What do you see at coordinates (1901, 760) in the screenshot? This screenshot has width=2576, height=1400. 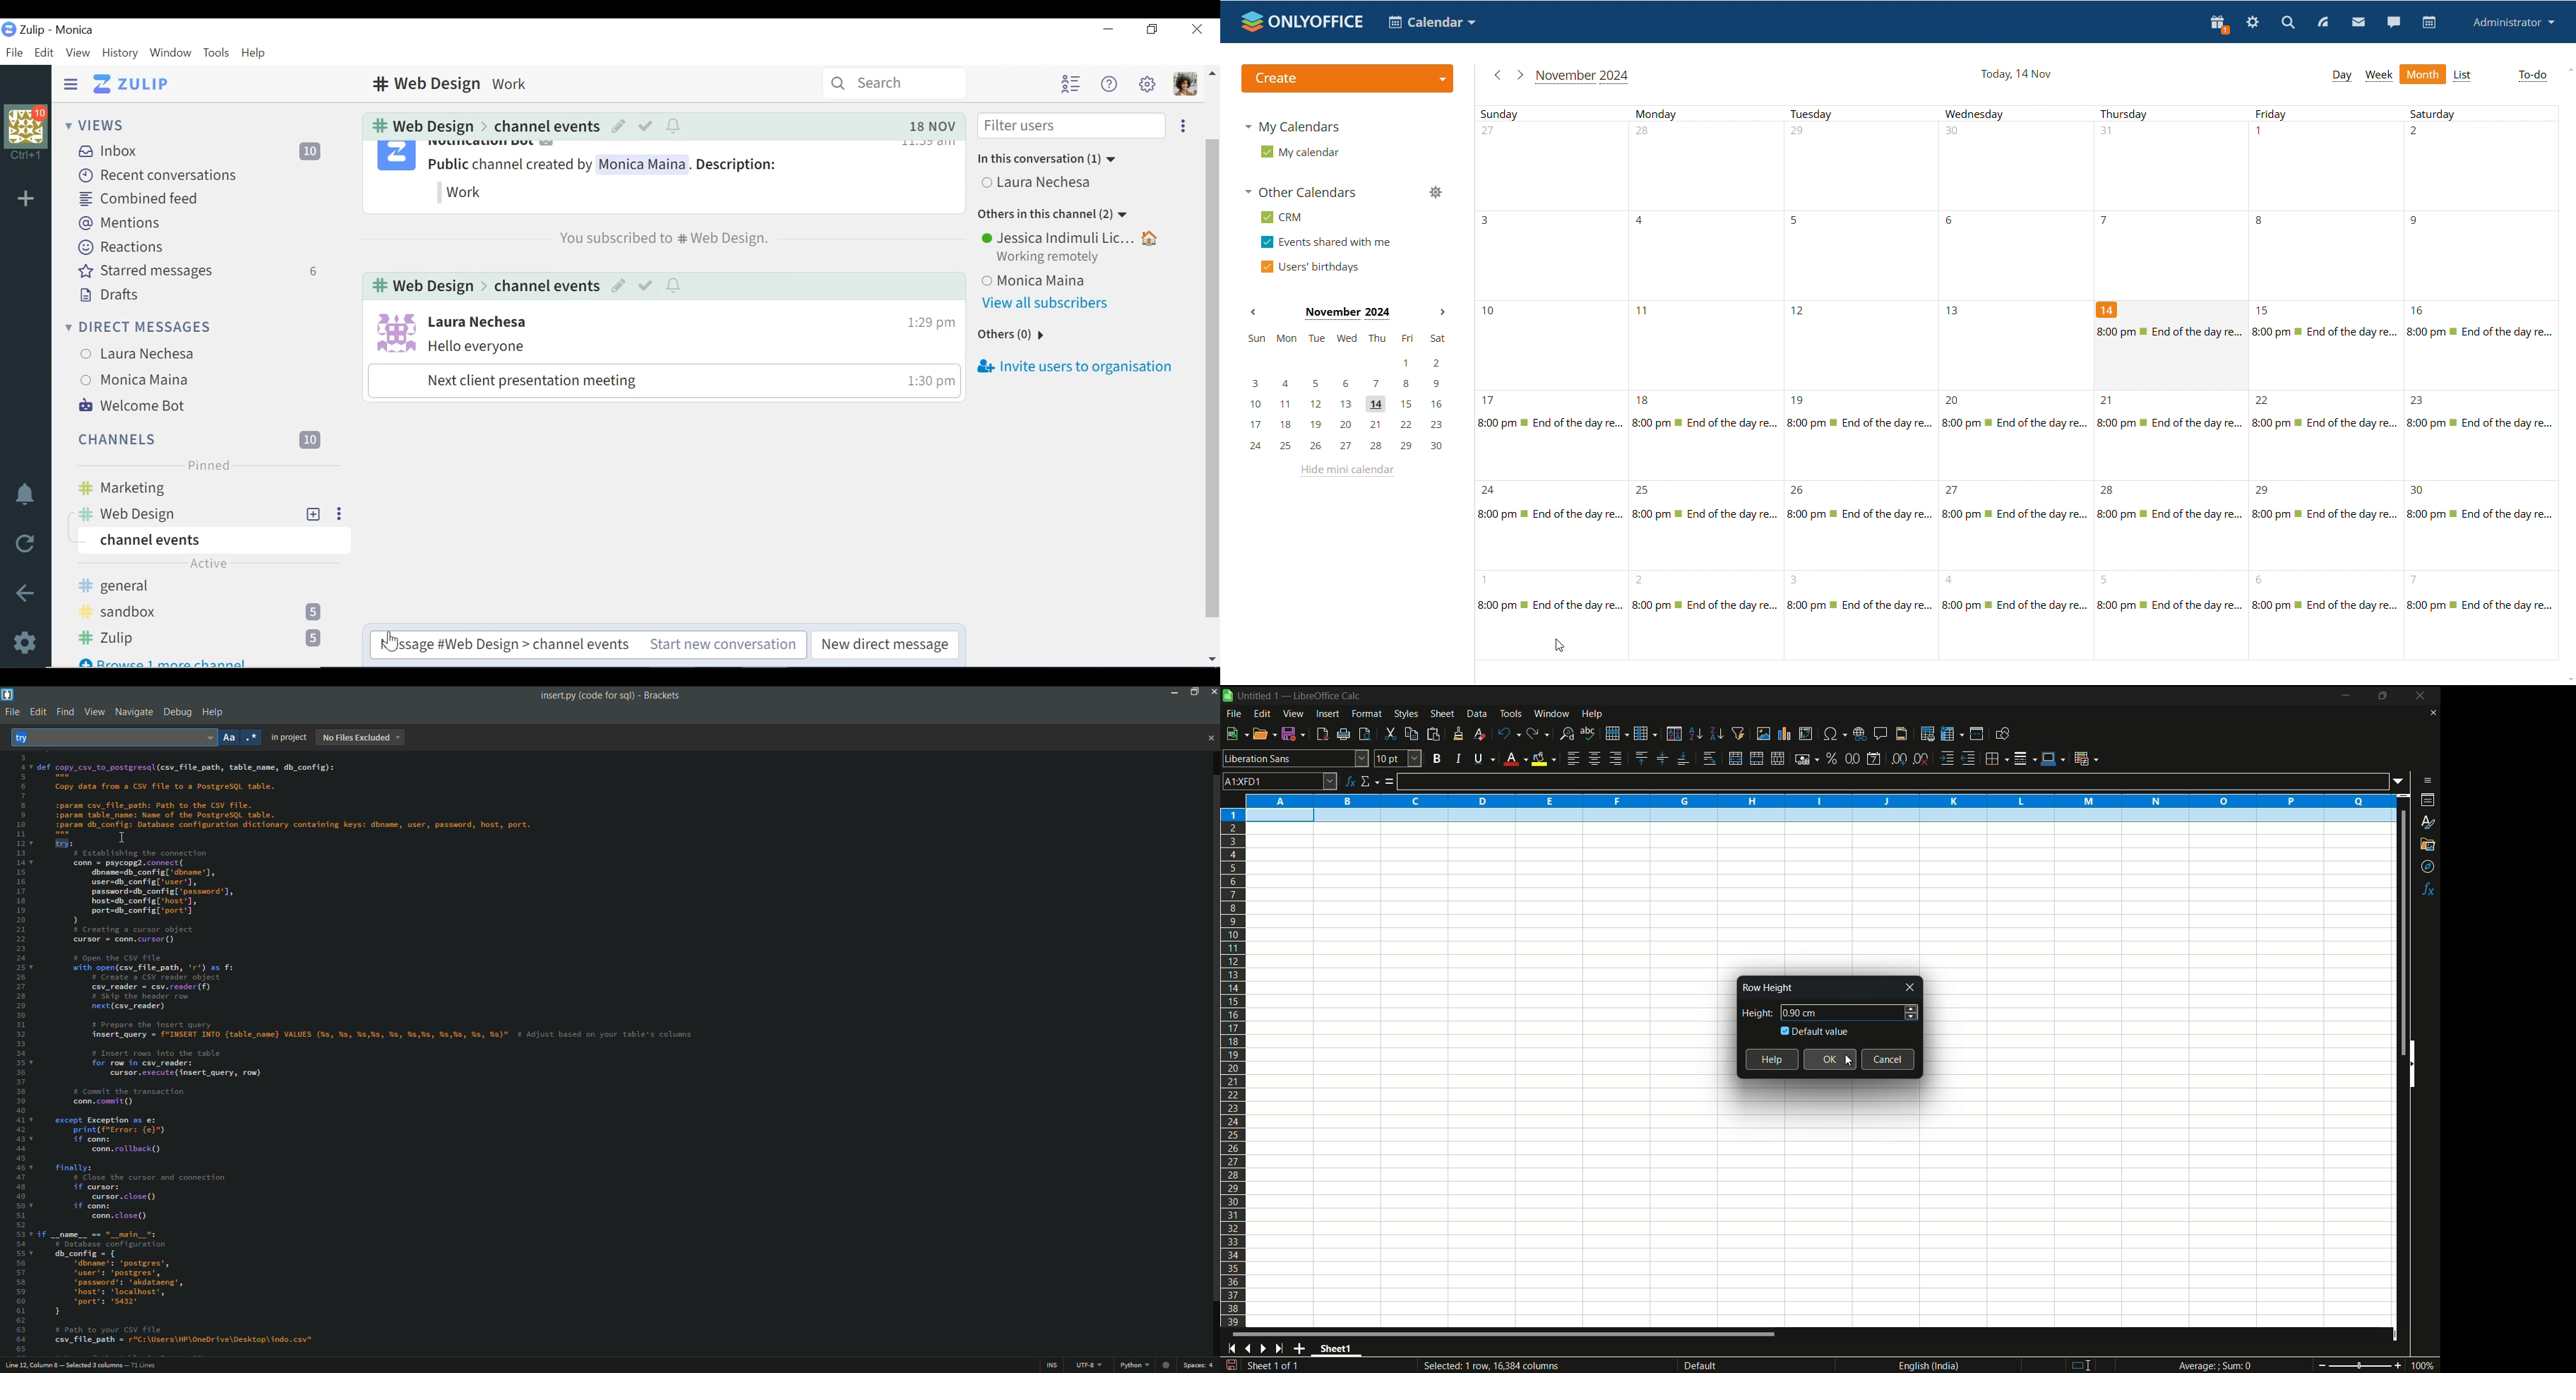 I see `add decimal place` at bounding box center [1901, 760].